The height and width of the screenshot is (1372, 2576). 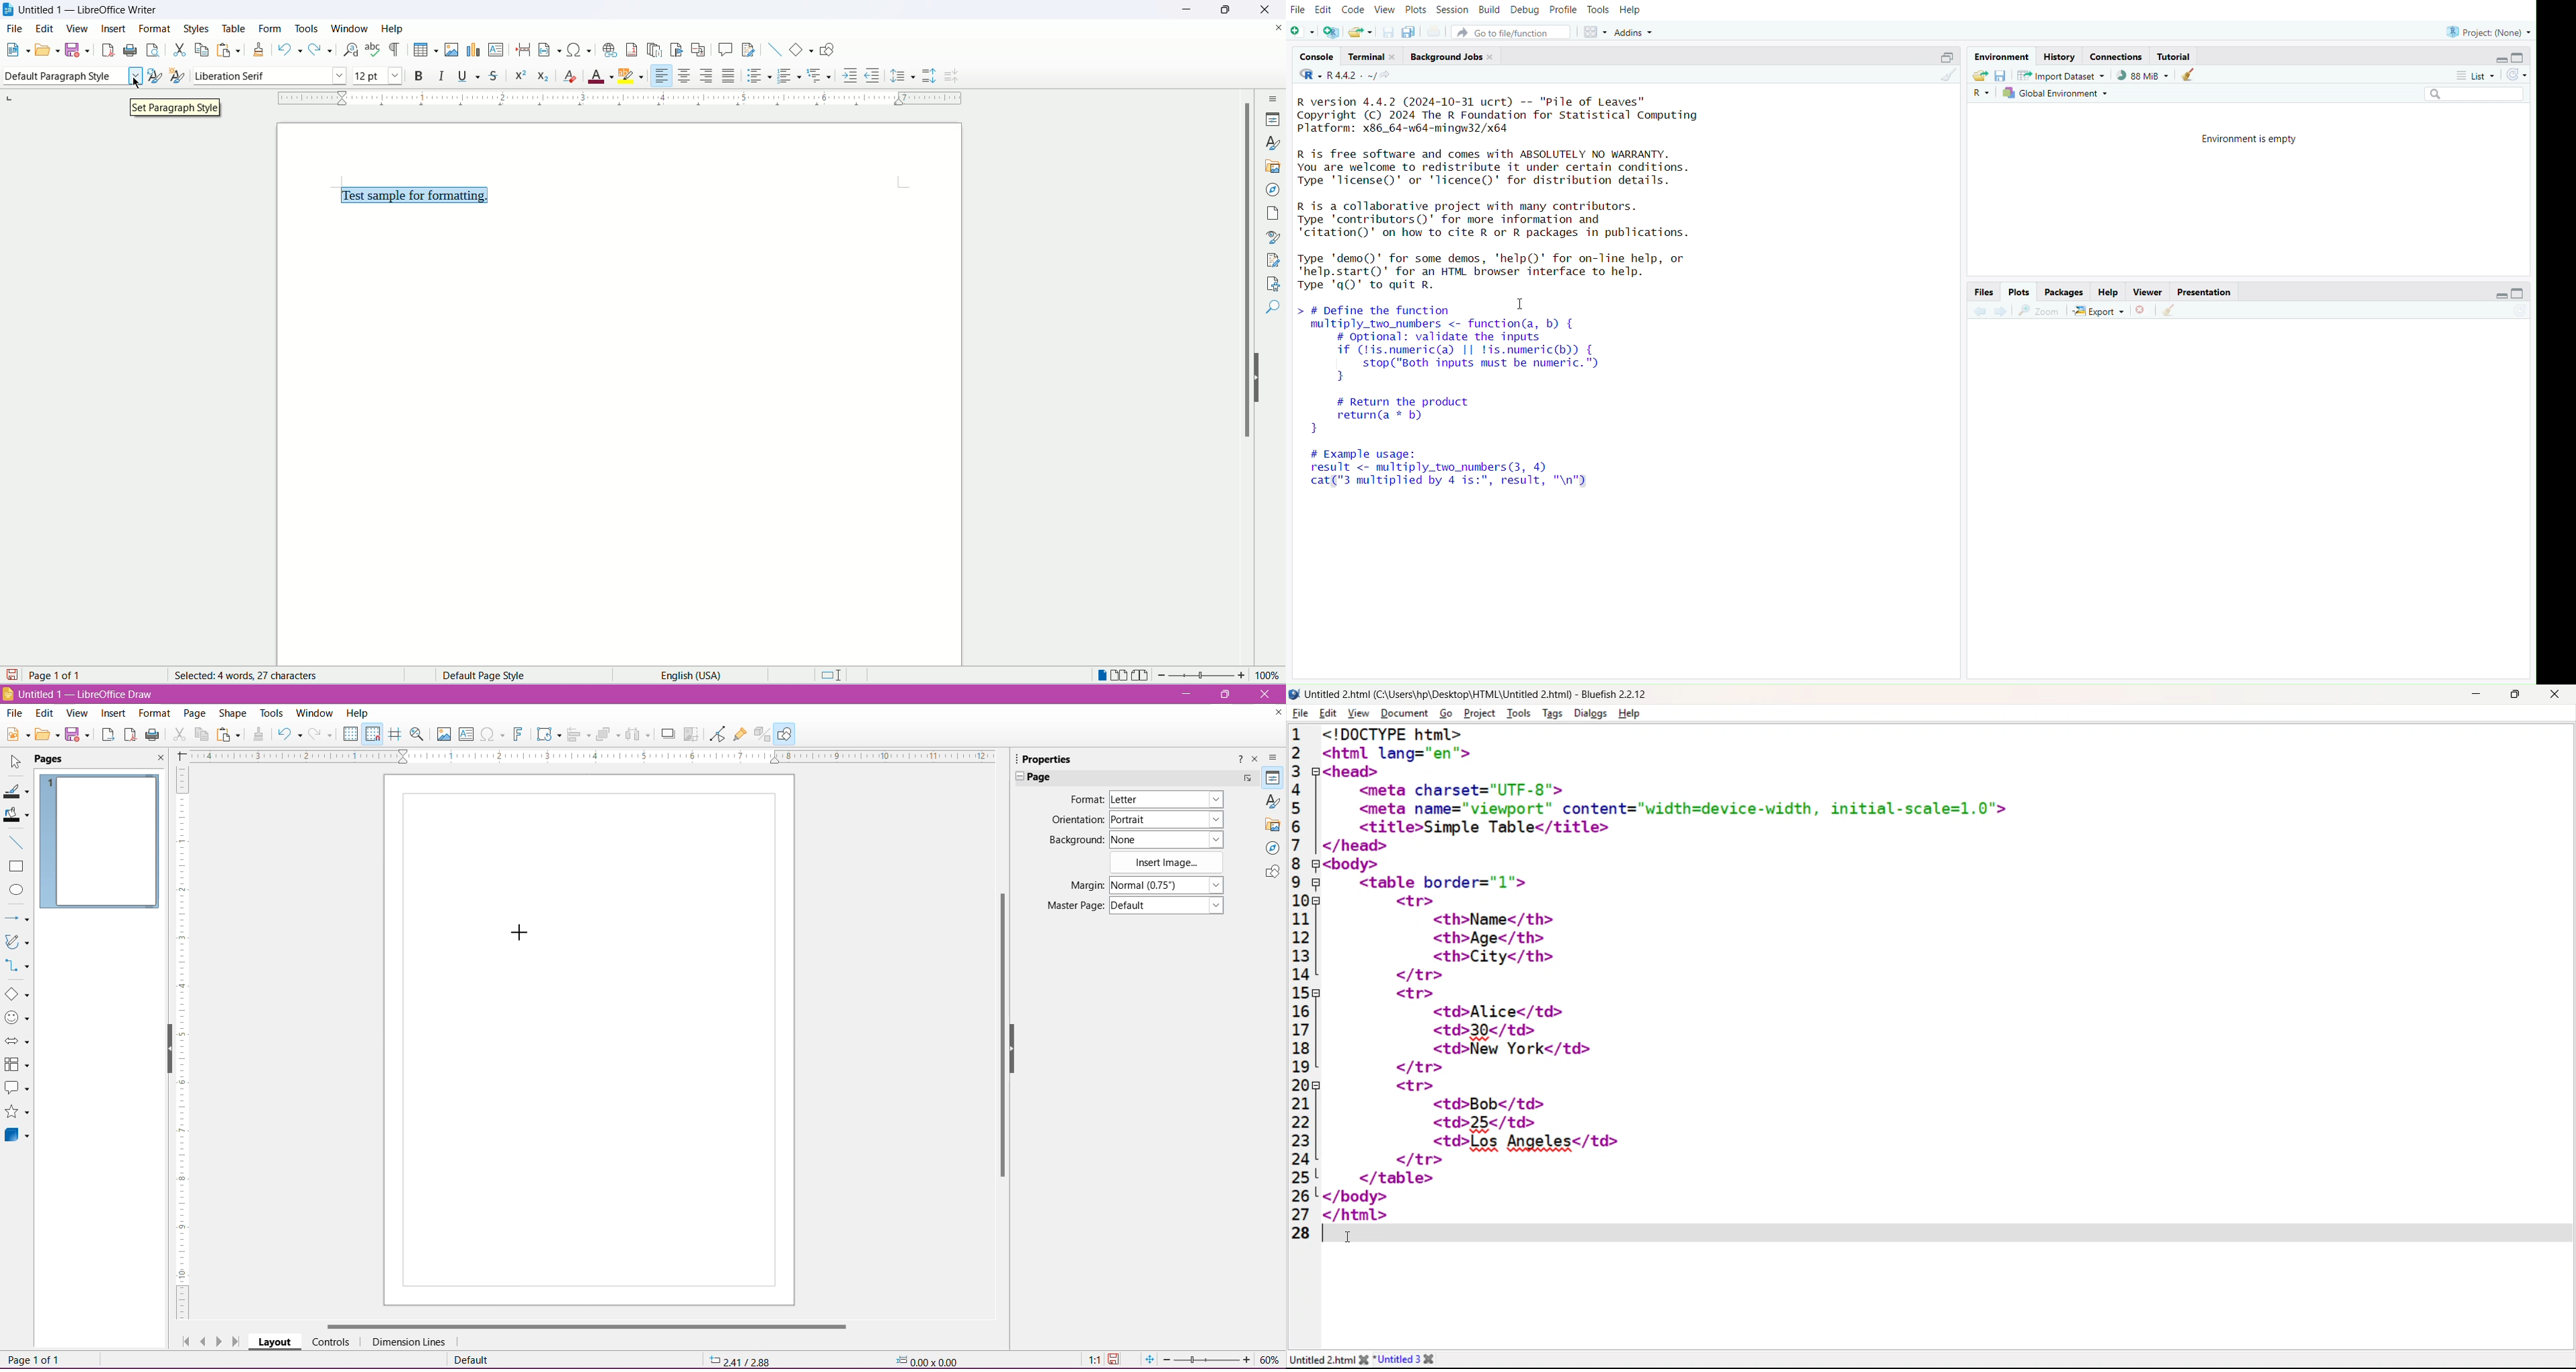 I want to click on multiple page view, so click(x=1124, y=676).